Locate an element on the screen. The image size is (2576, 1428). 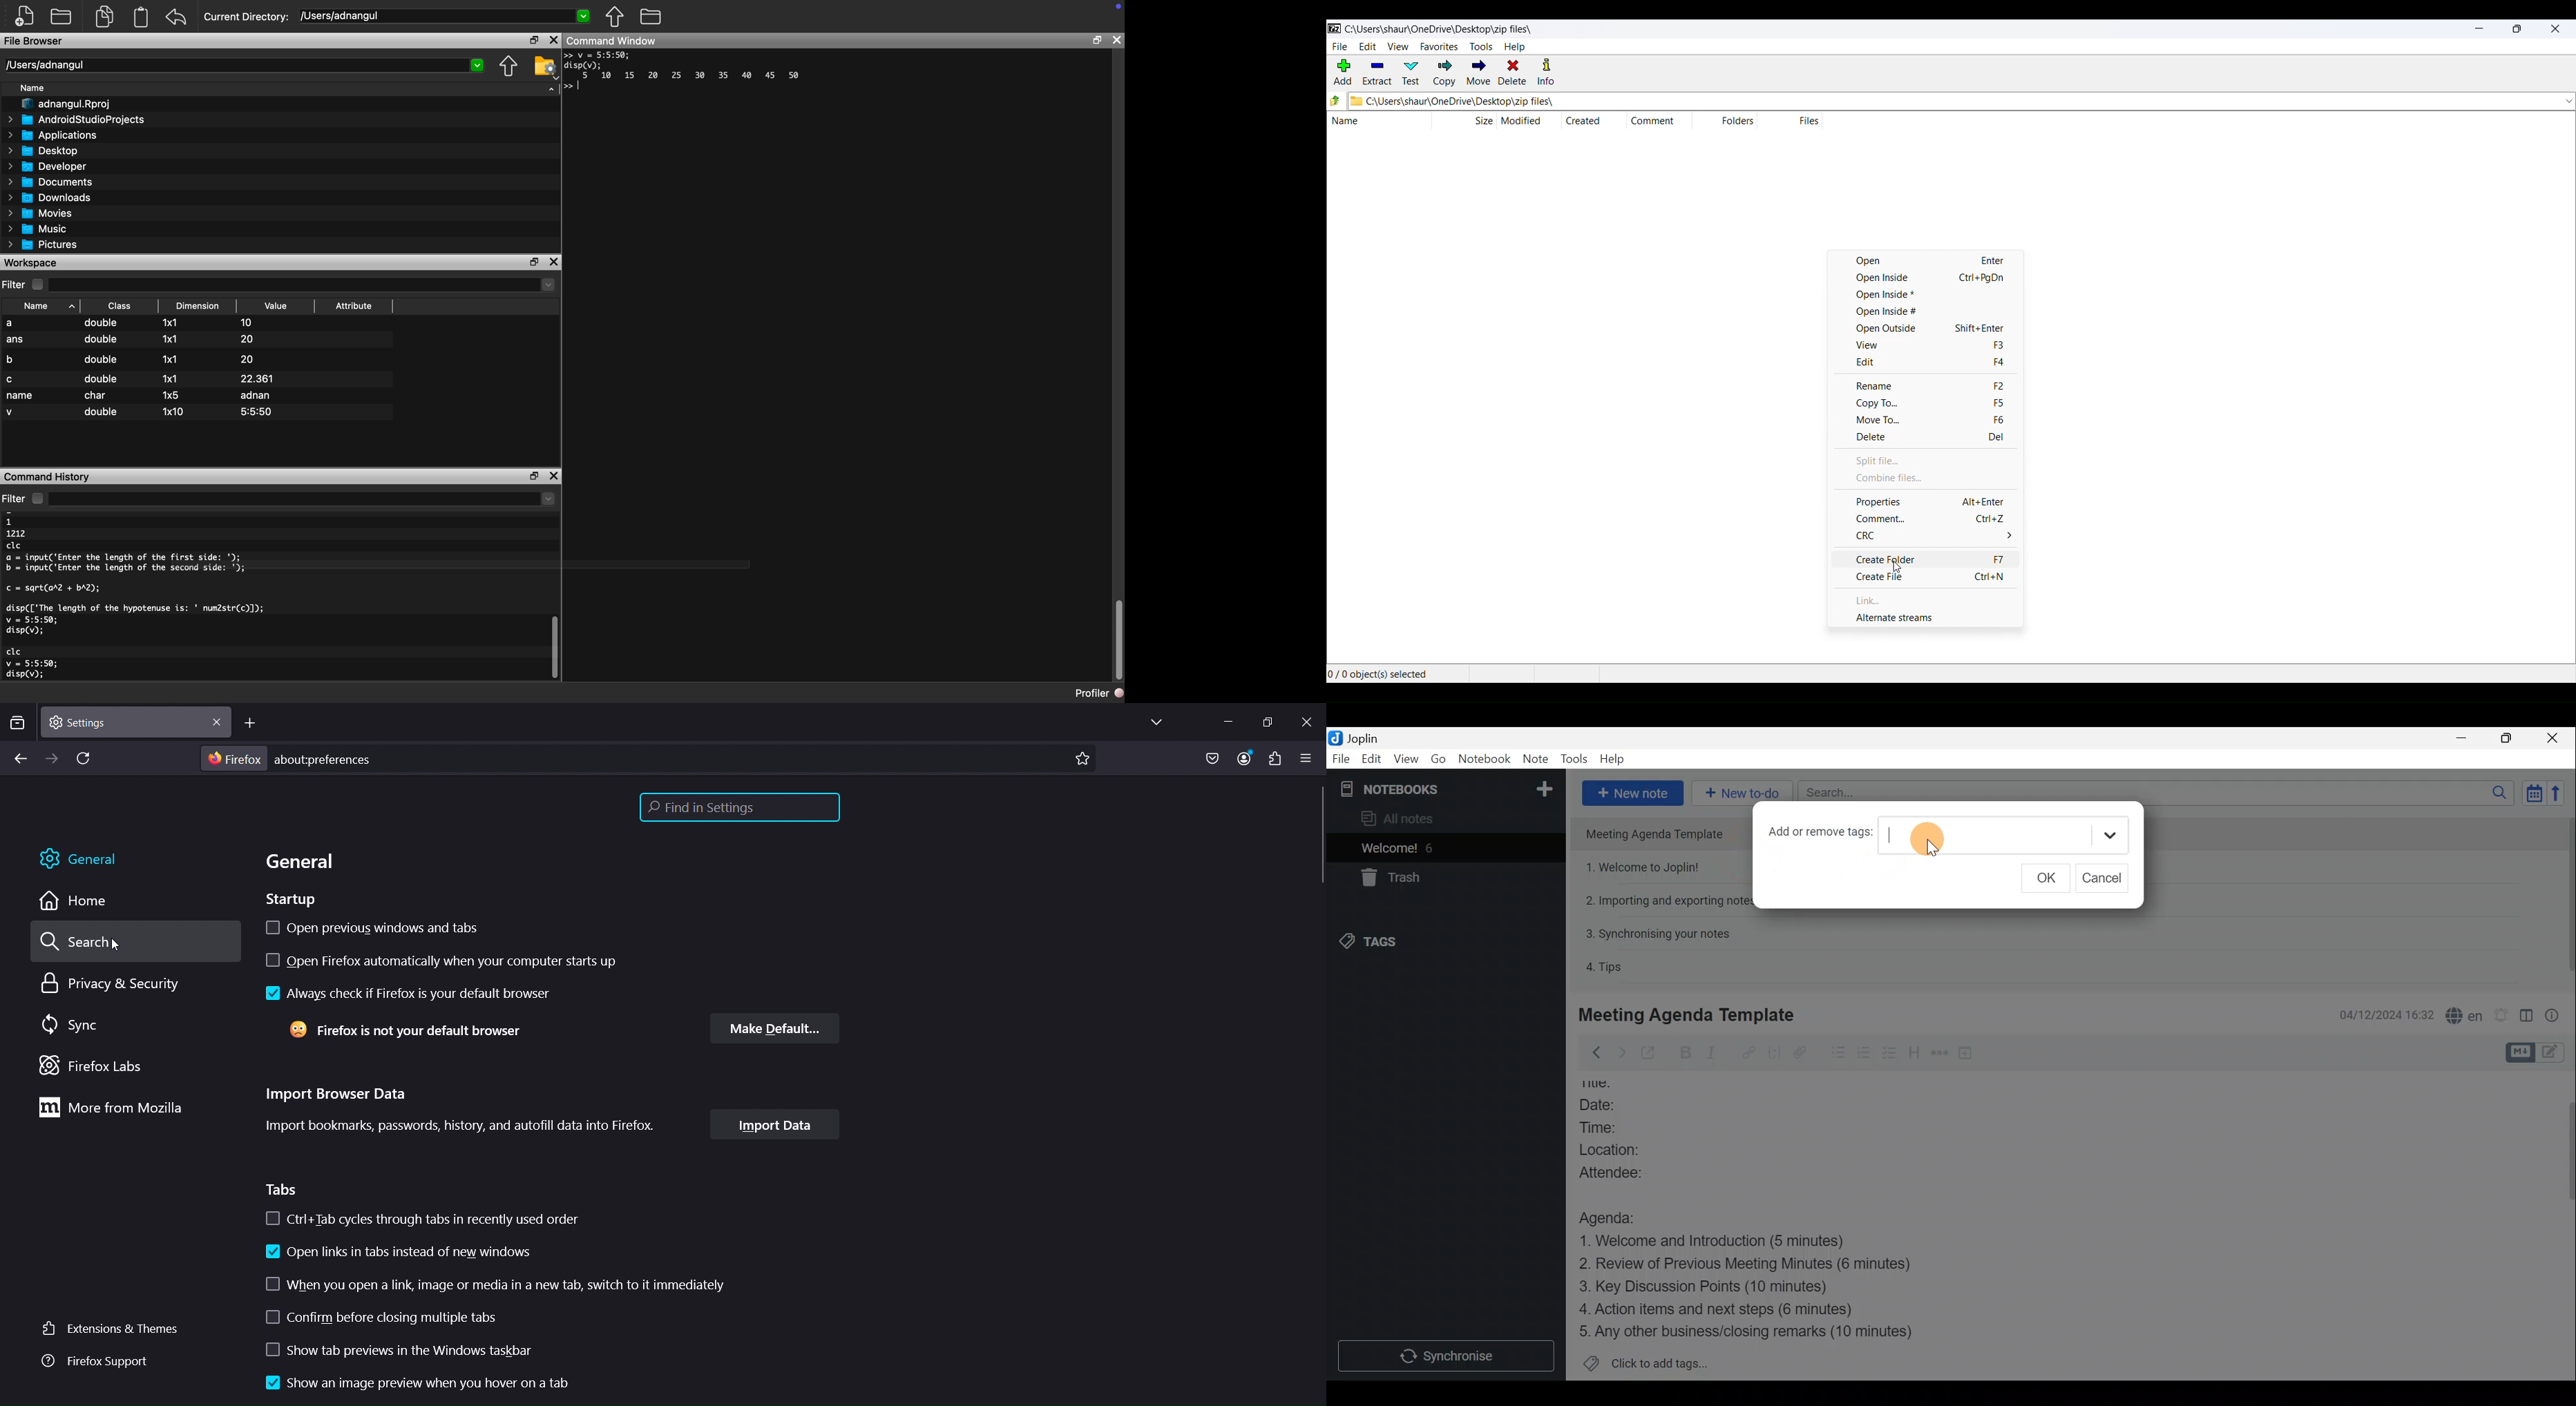
Meeting Agenda Template is located at coordinates (1660, 834).